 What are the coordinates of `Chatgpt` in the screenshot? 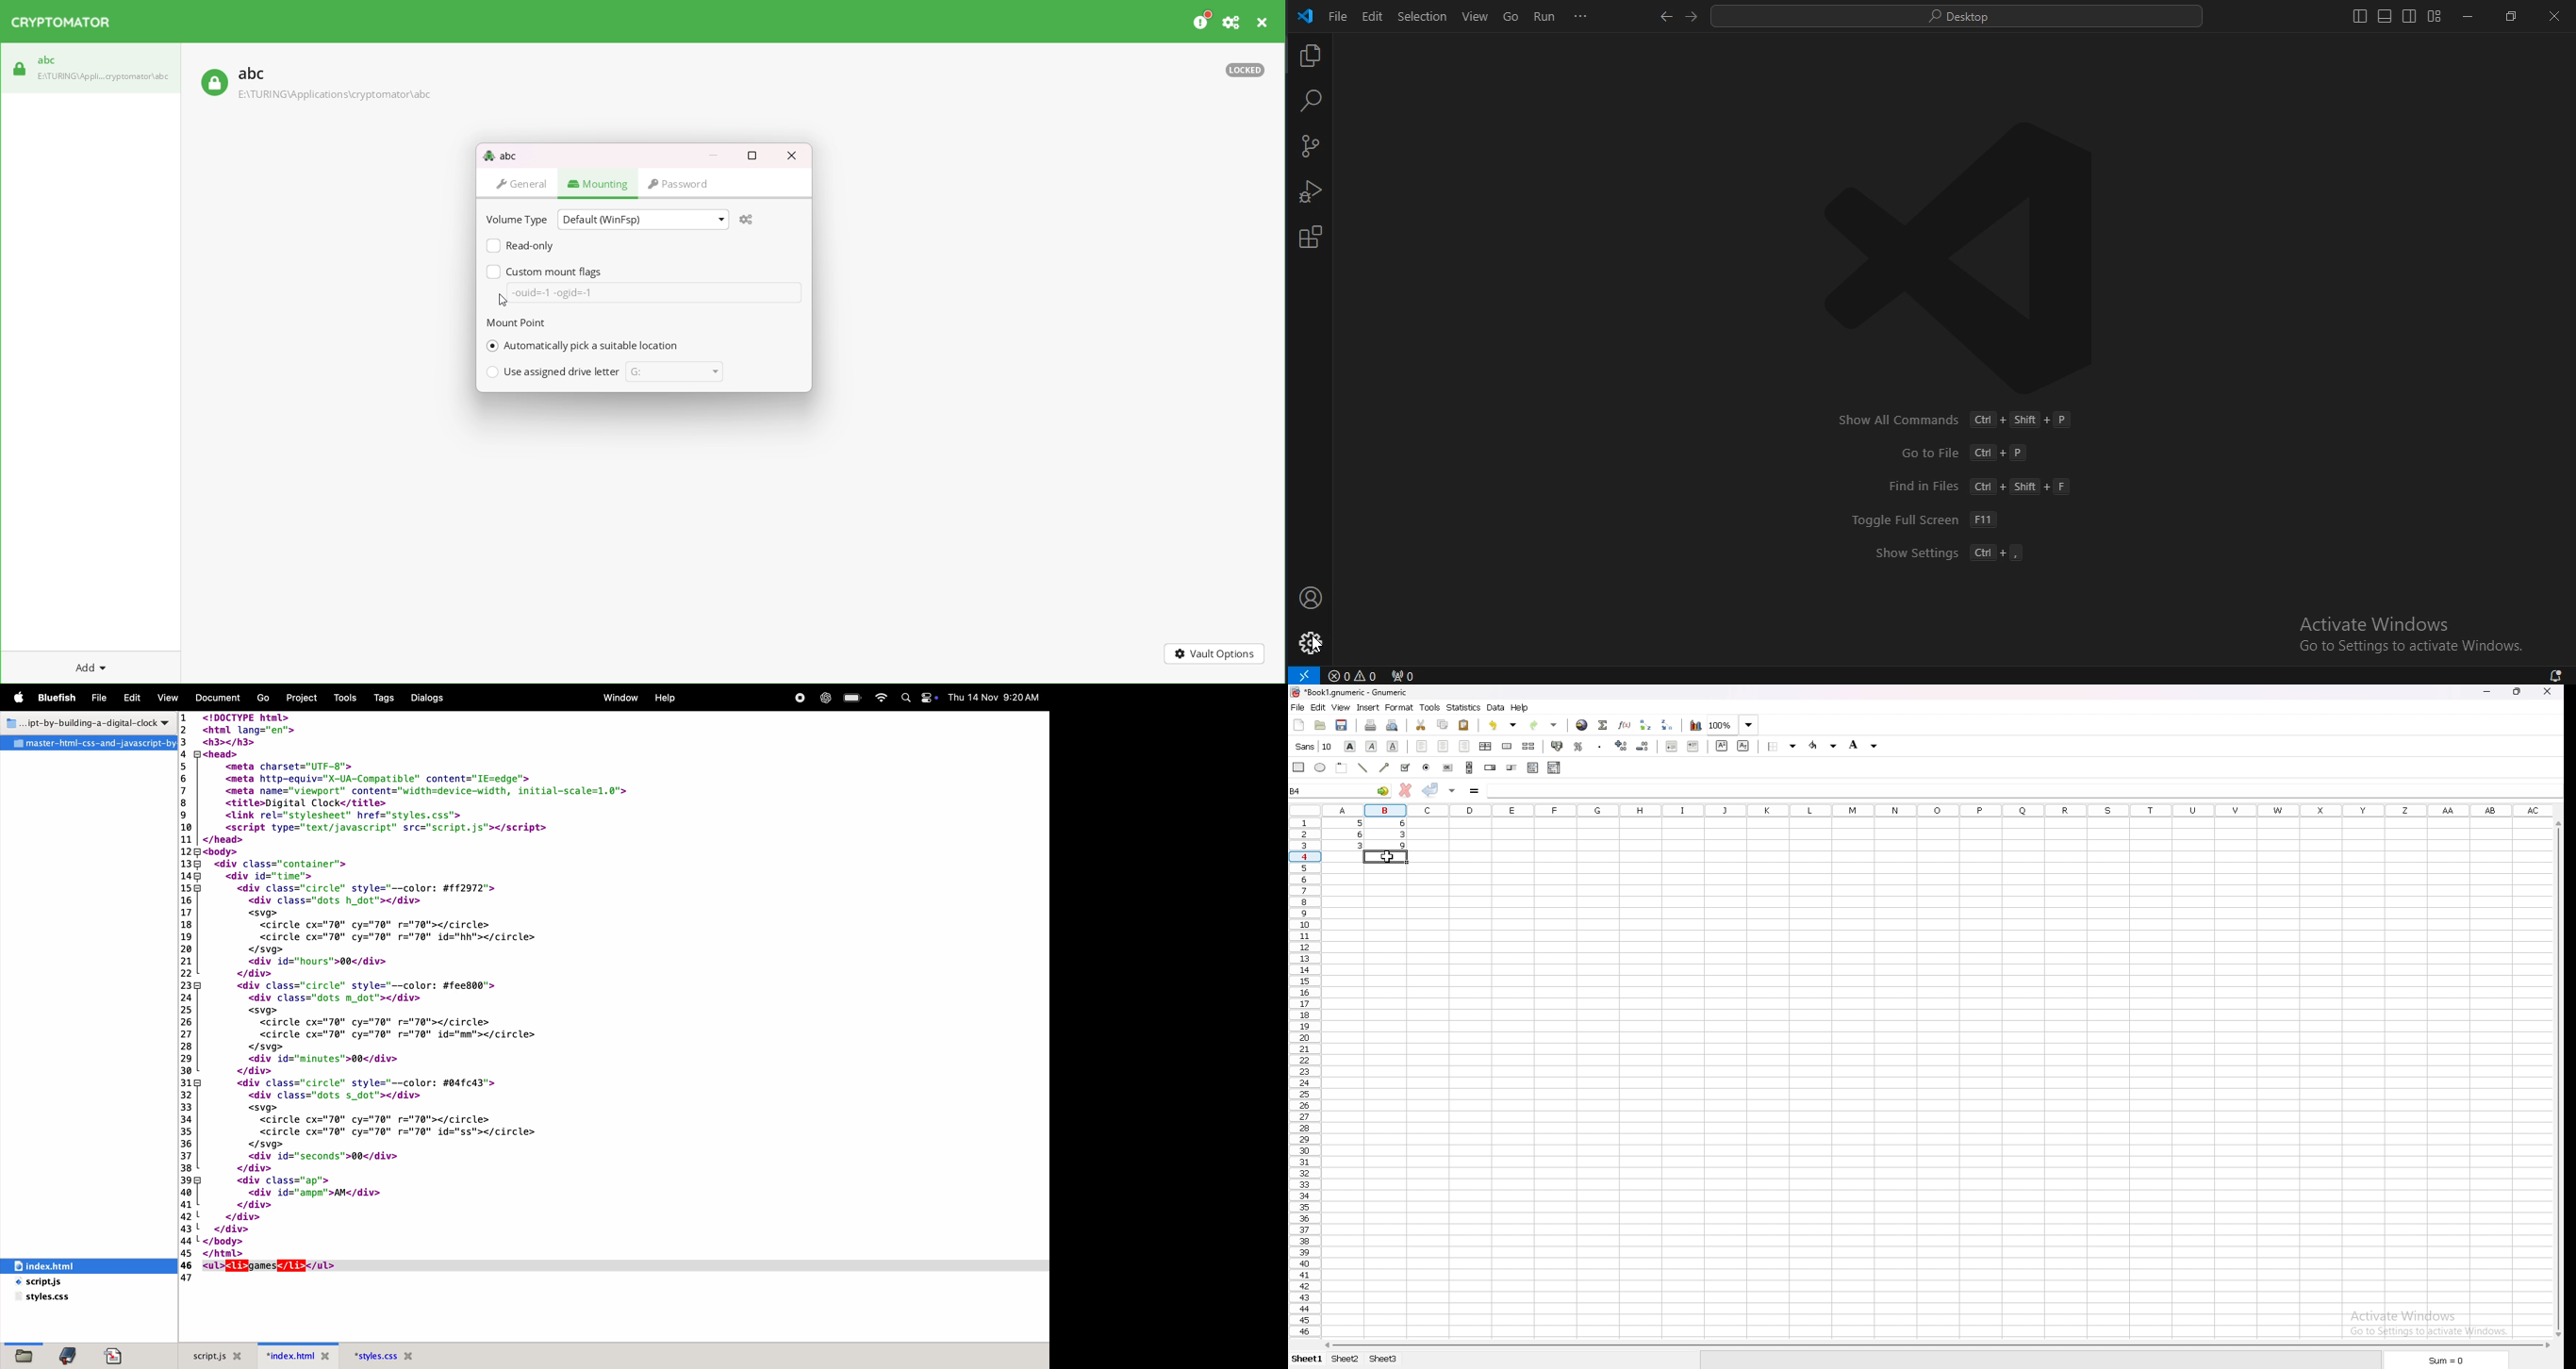 It's located at (823, 699).